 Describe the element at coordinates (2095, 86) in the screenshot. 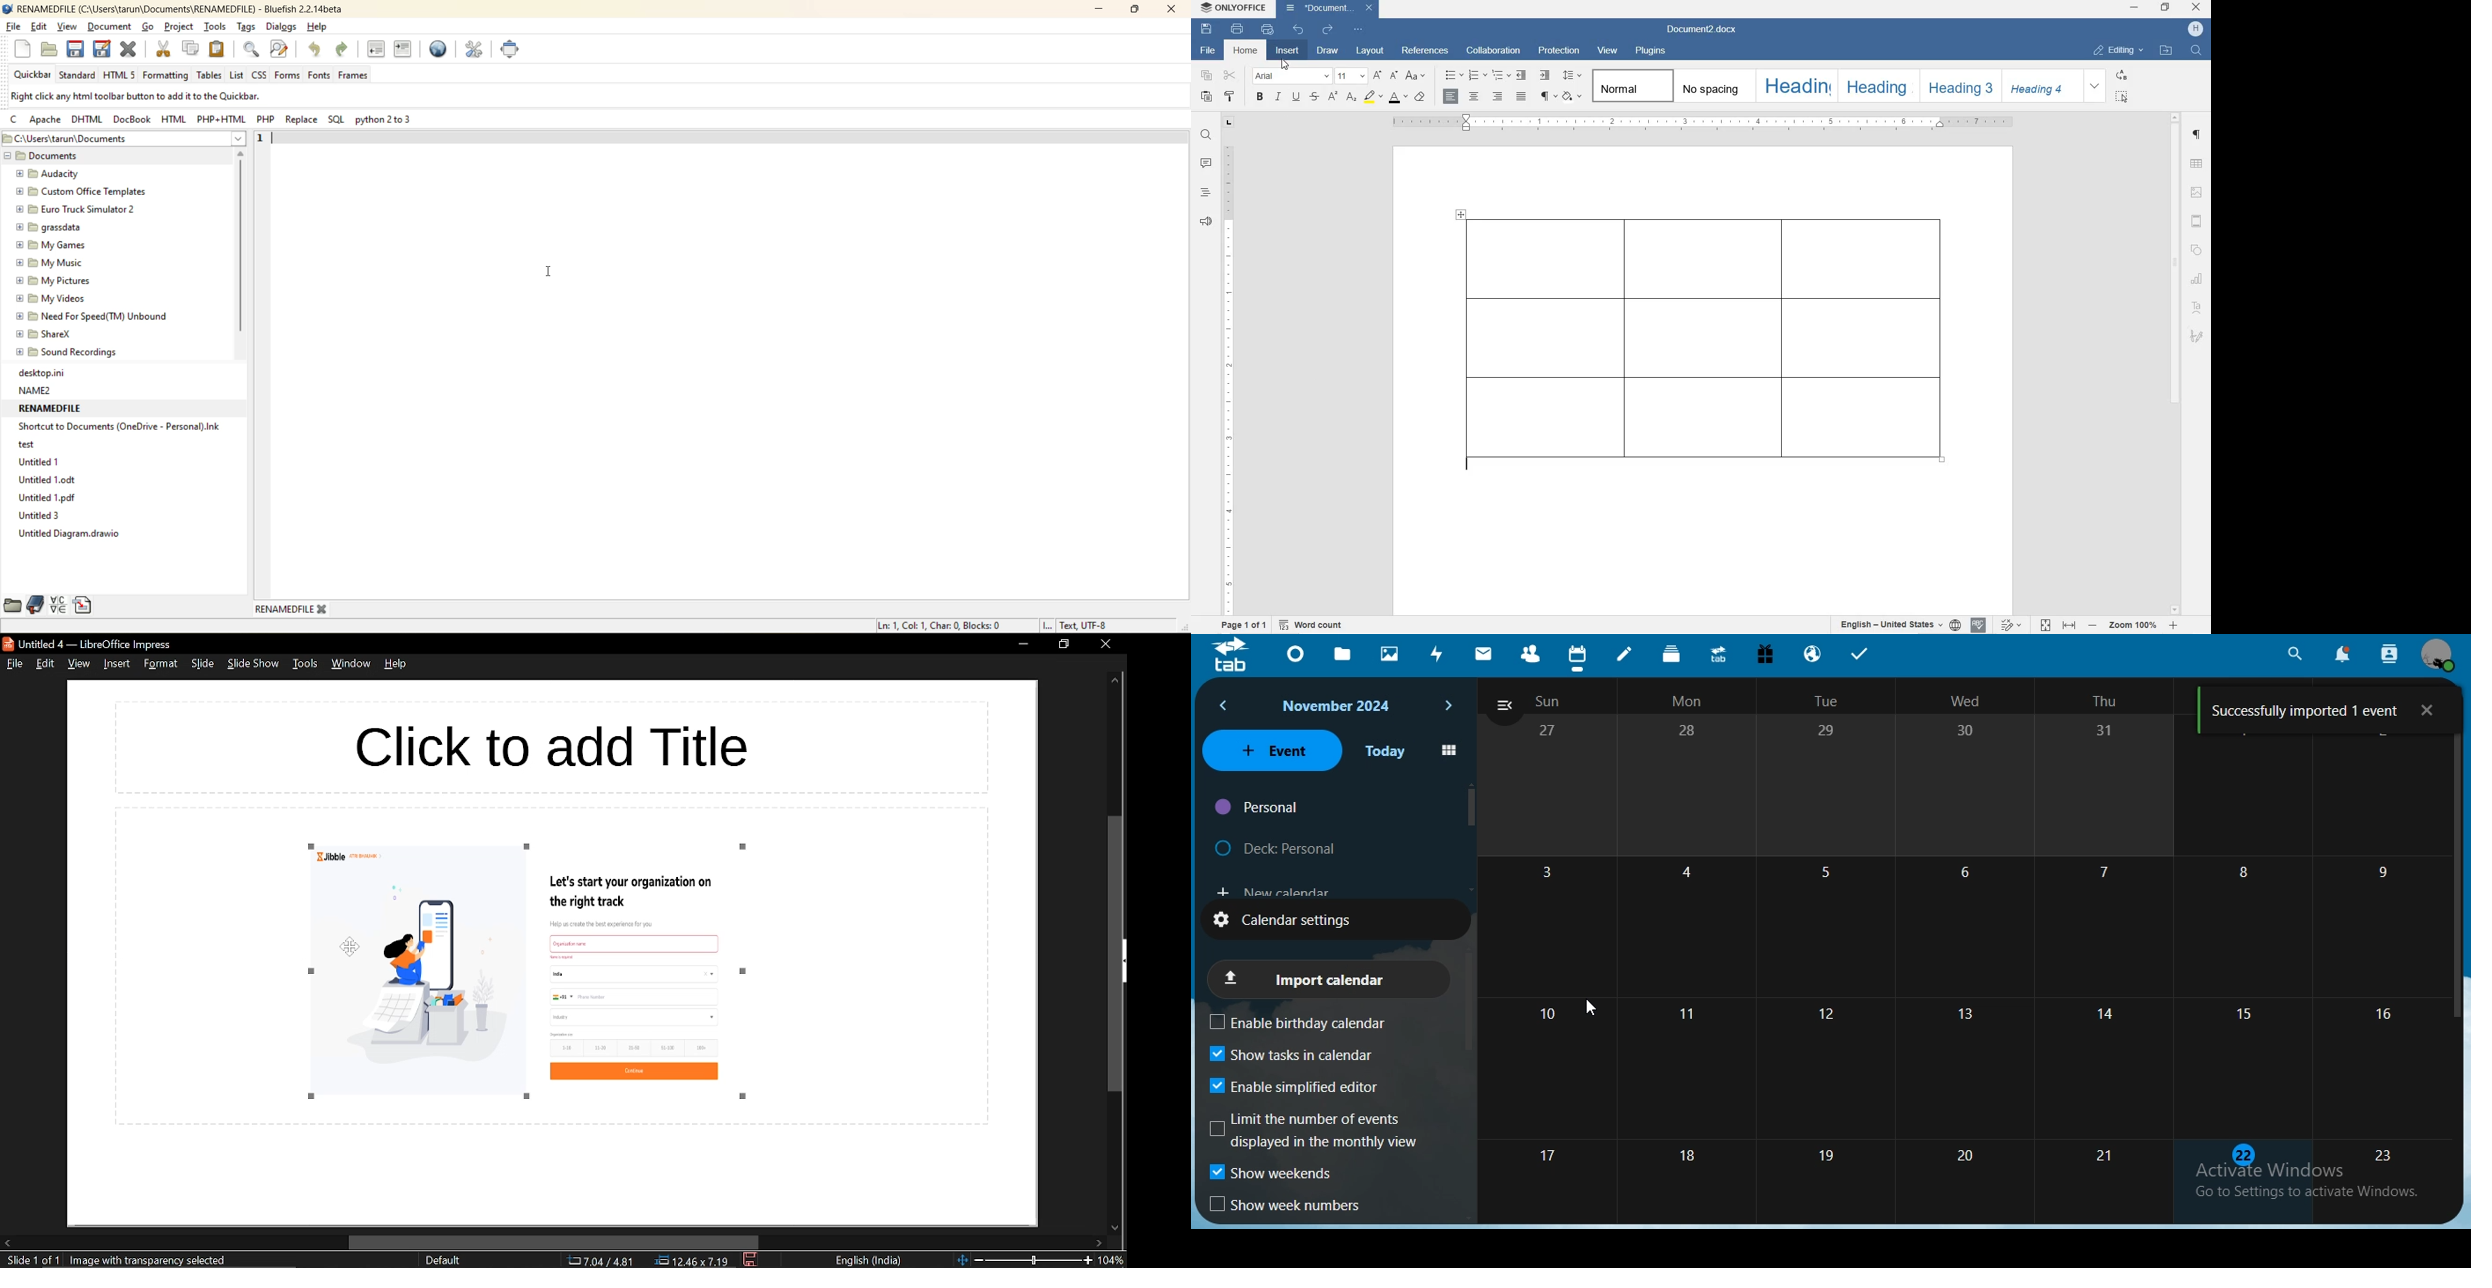

I see `EXPAND FORMATTING STYLE` at that location.